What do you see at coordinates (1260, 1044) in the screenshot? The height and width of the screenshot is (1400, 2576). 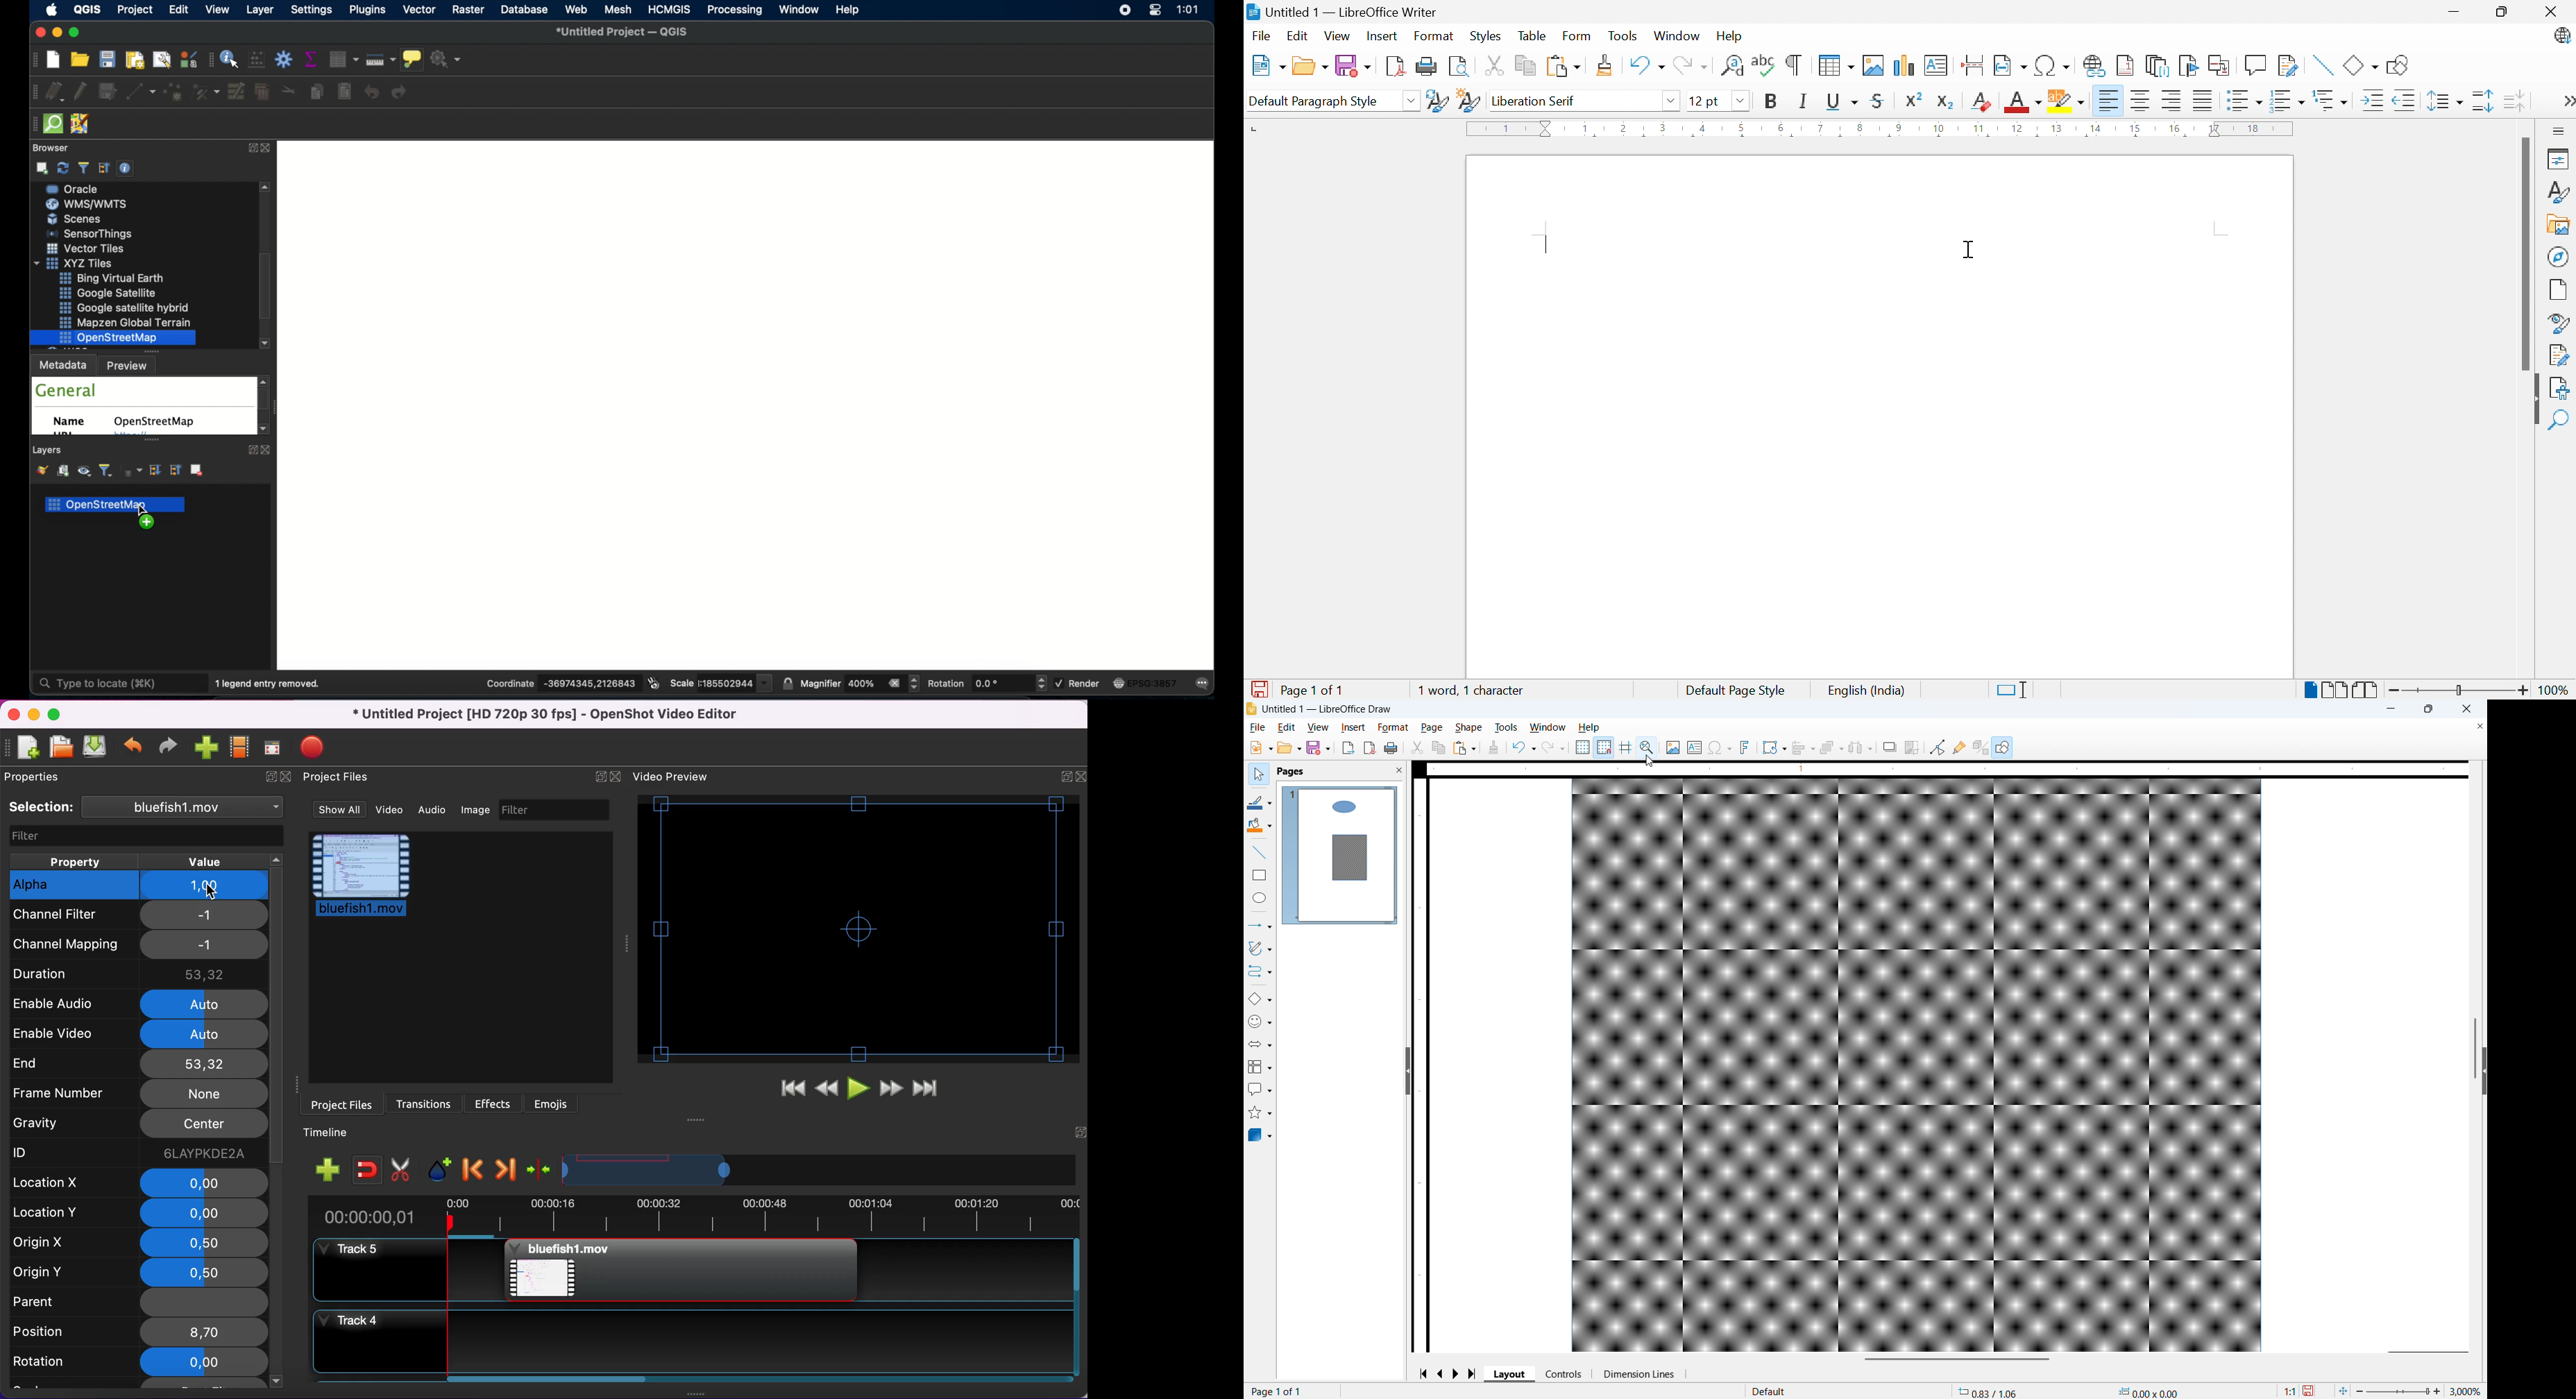 I see `Block arrows ` at bounding box center [1260, 1044].